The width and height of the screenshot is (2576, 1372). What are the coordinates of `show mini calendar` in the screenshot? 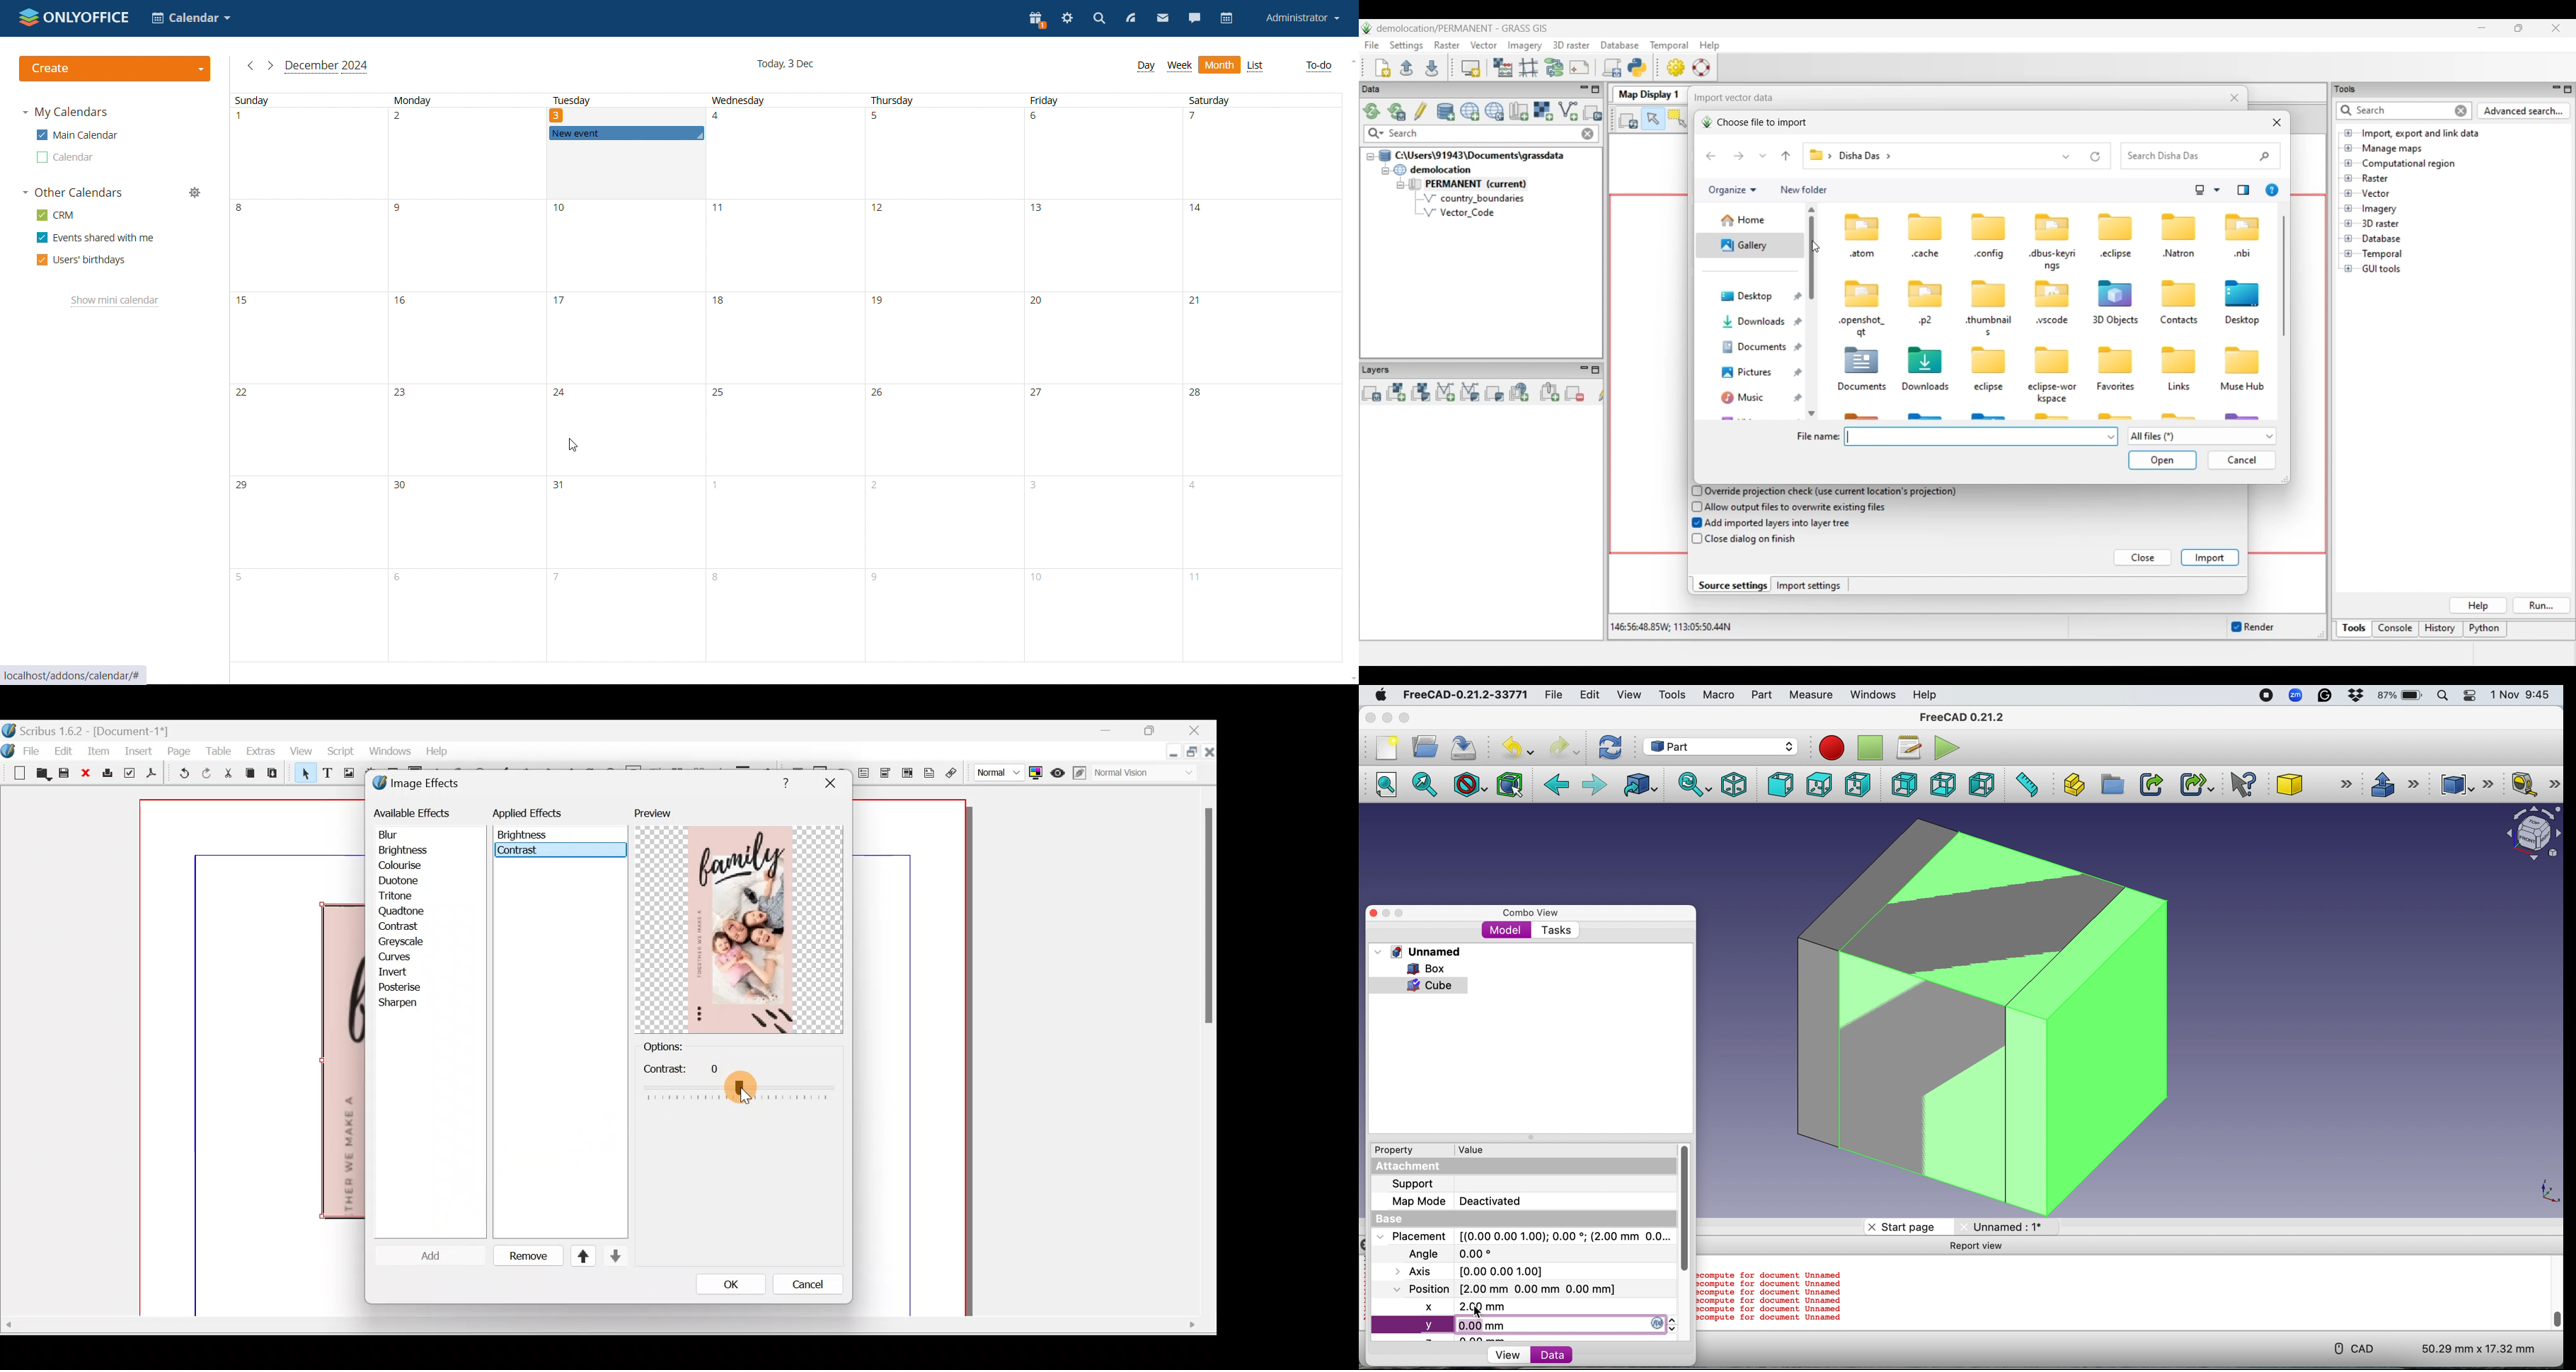 It's located at (117, 301).